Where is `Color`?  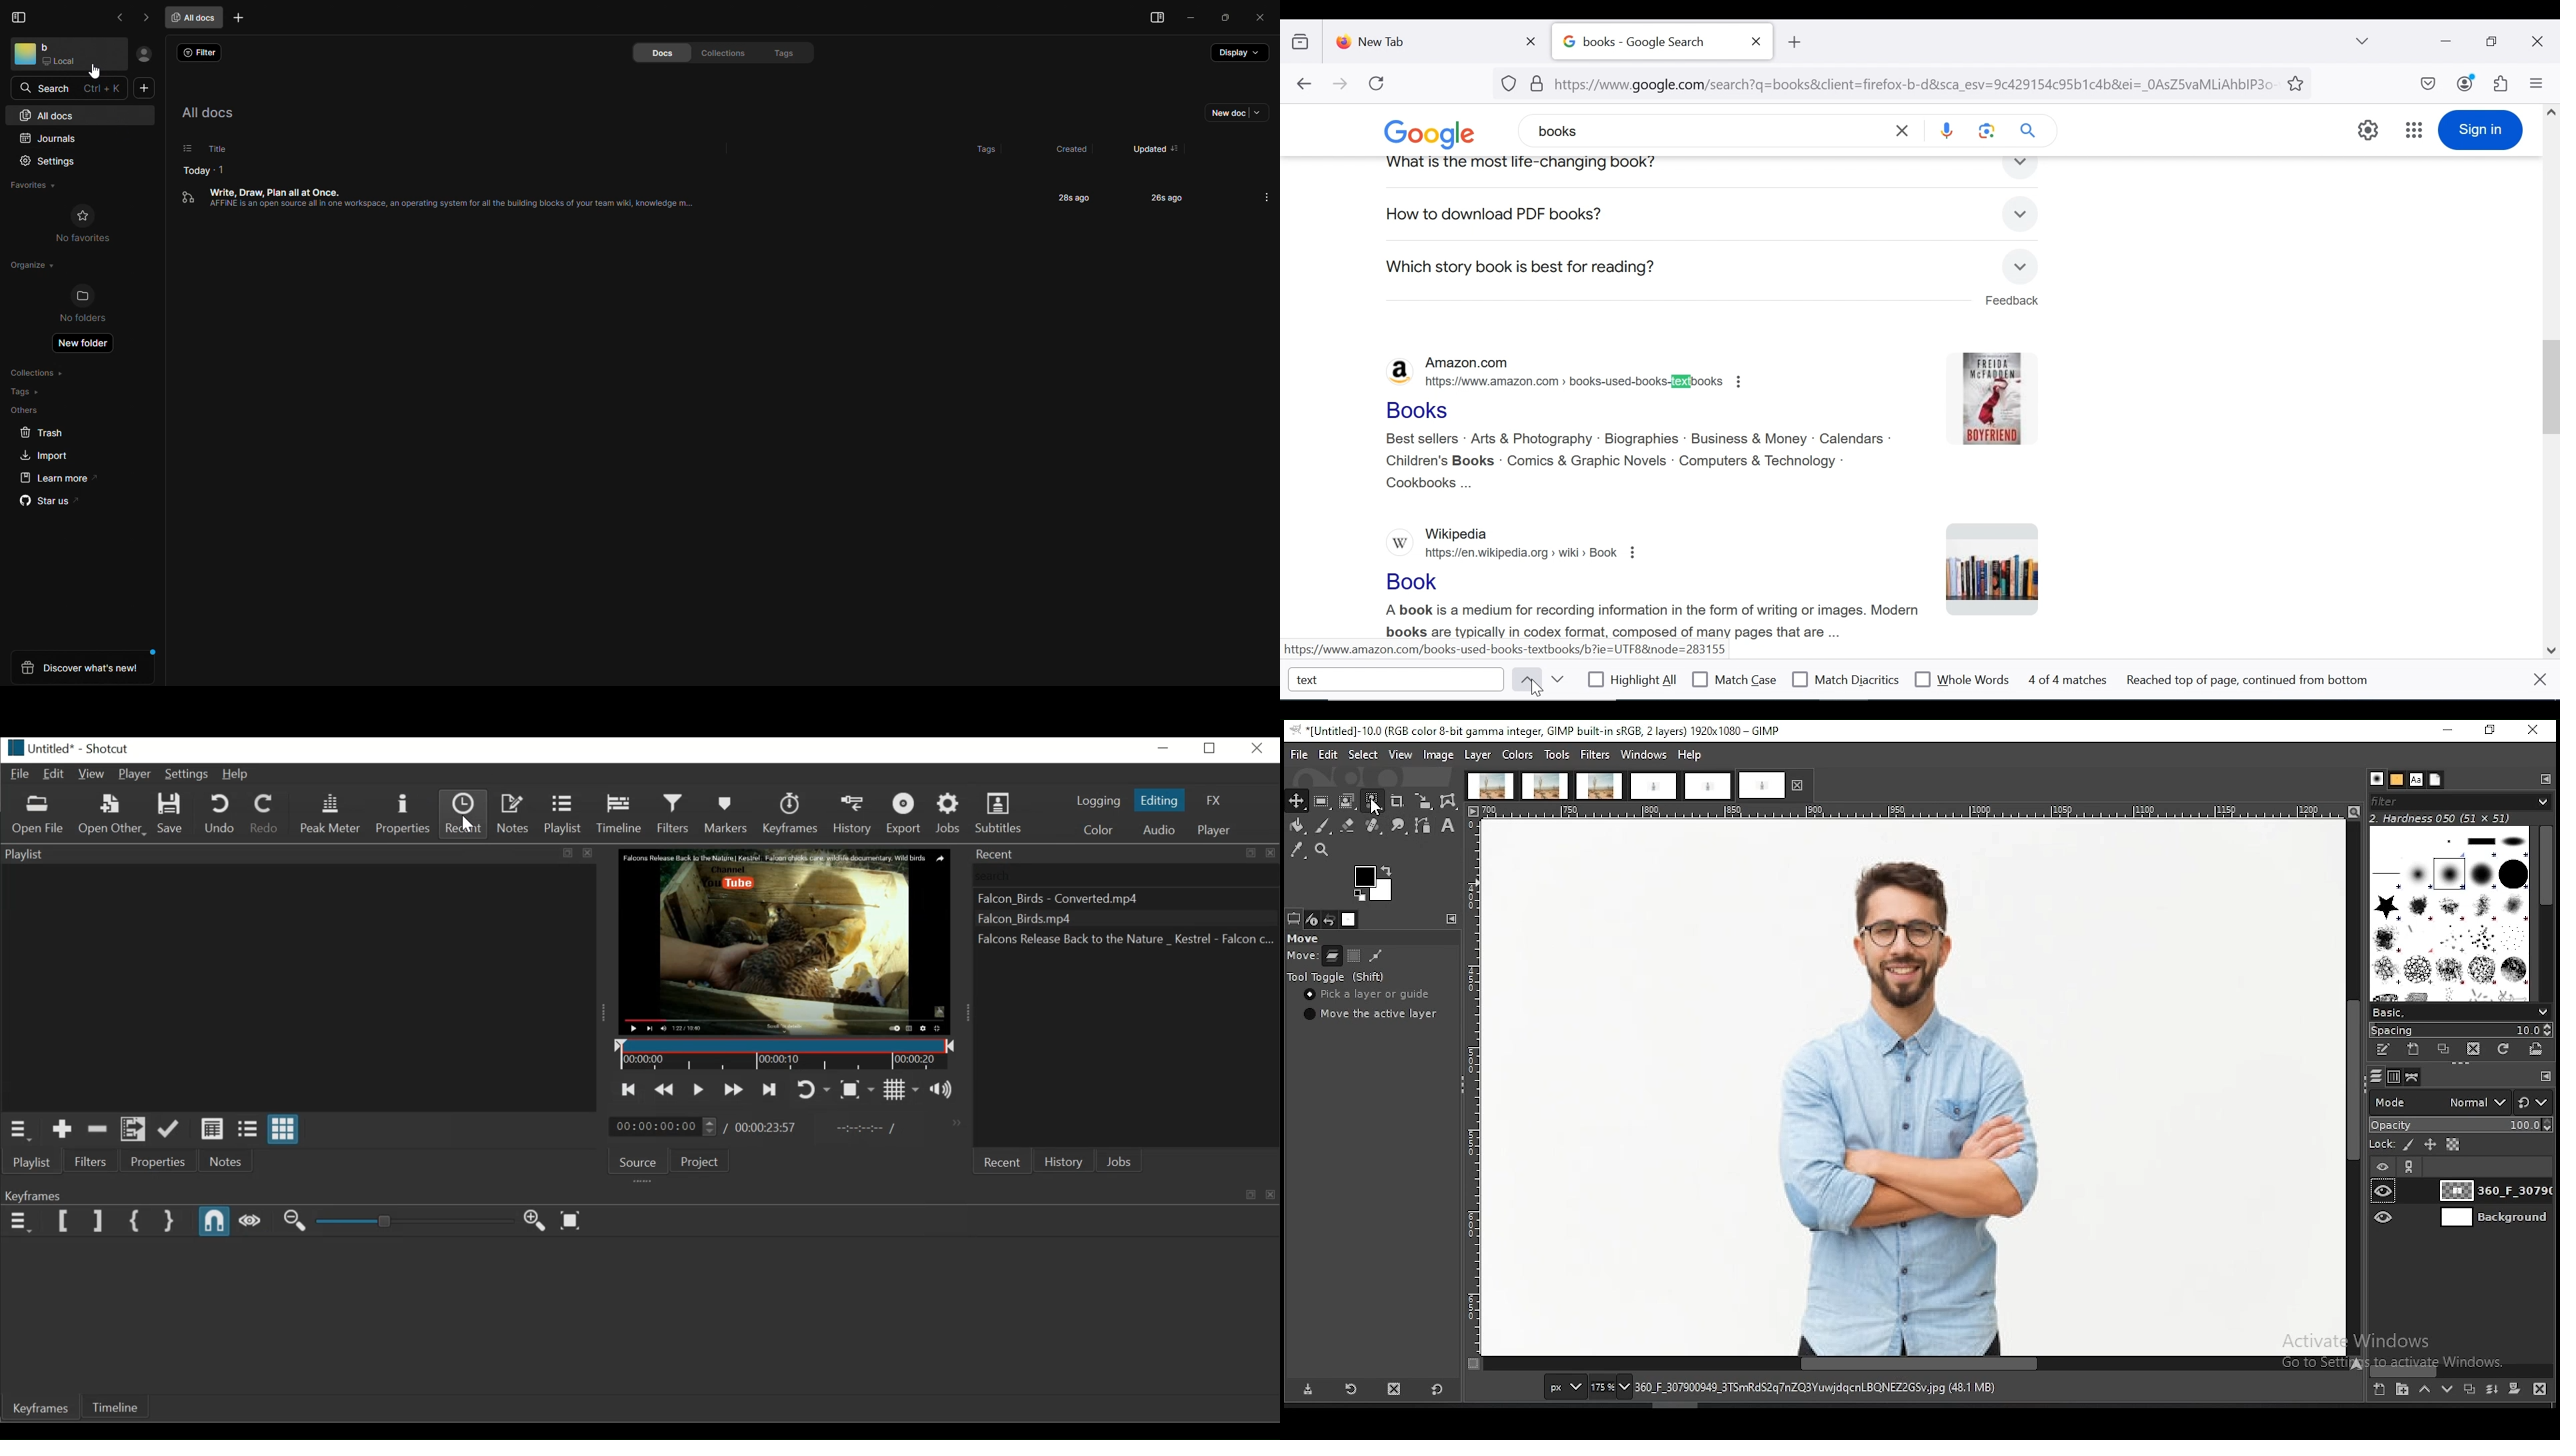
Color is located at coordinates (1097, 830).